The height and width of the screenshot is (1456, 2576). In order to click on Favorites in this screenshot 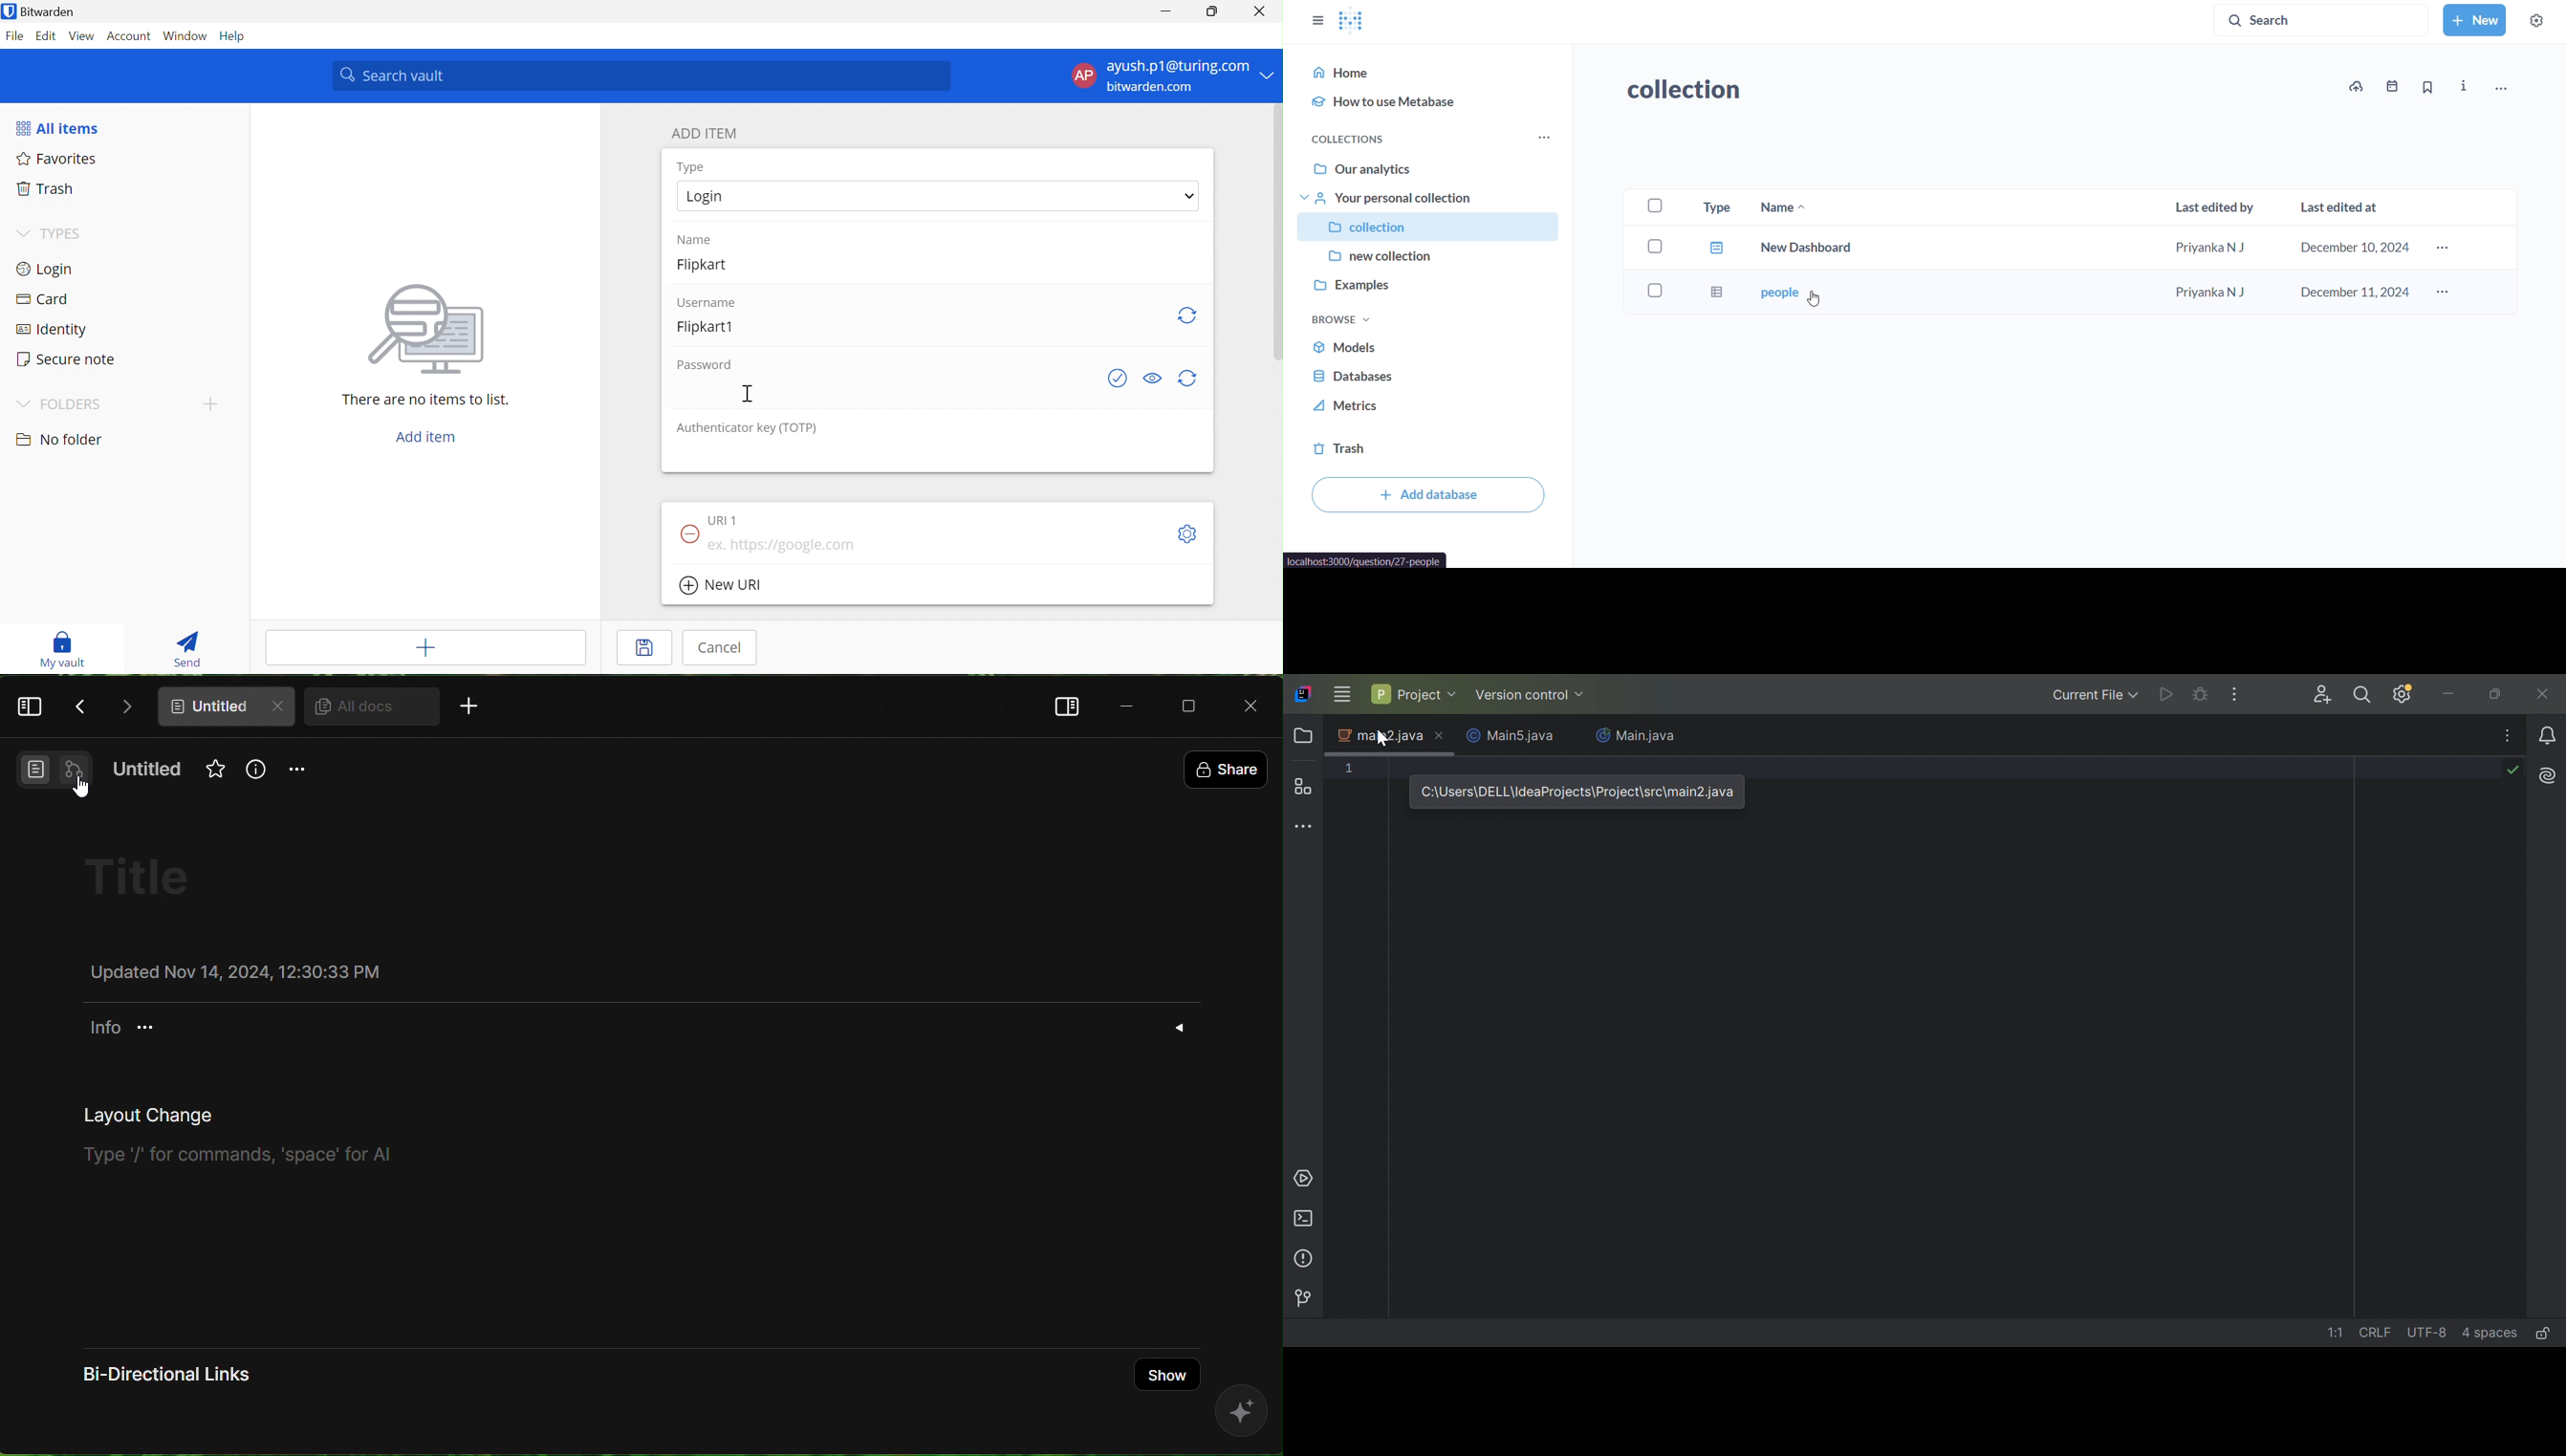, I will do `click(58, 160)`.